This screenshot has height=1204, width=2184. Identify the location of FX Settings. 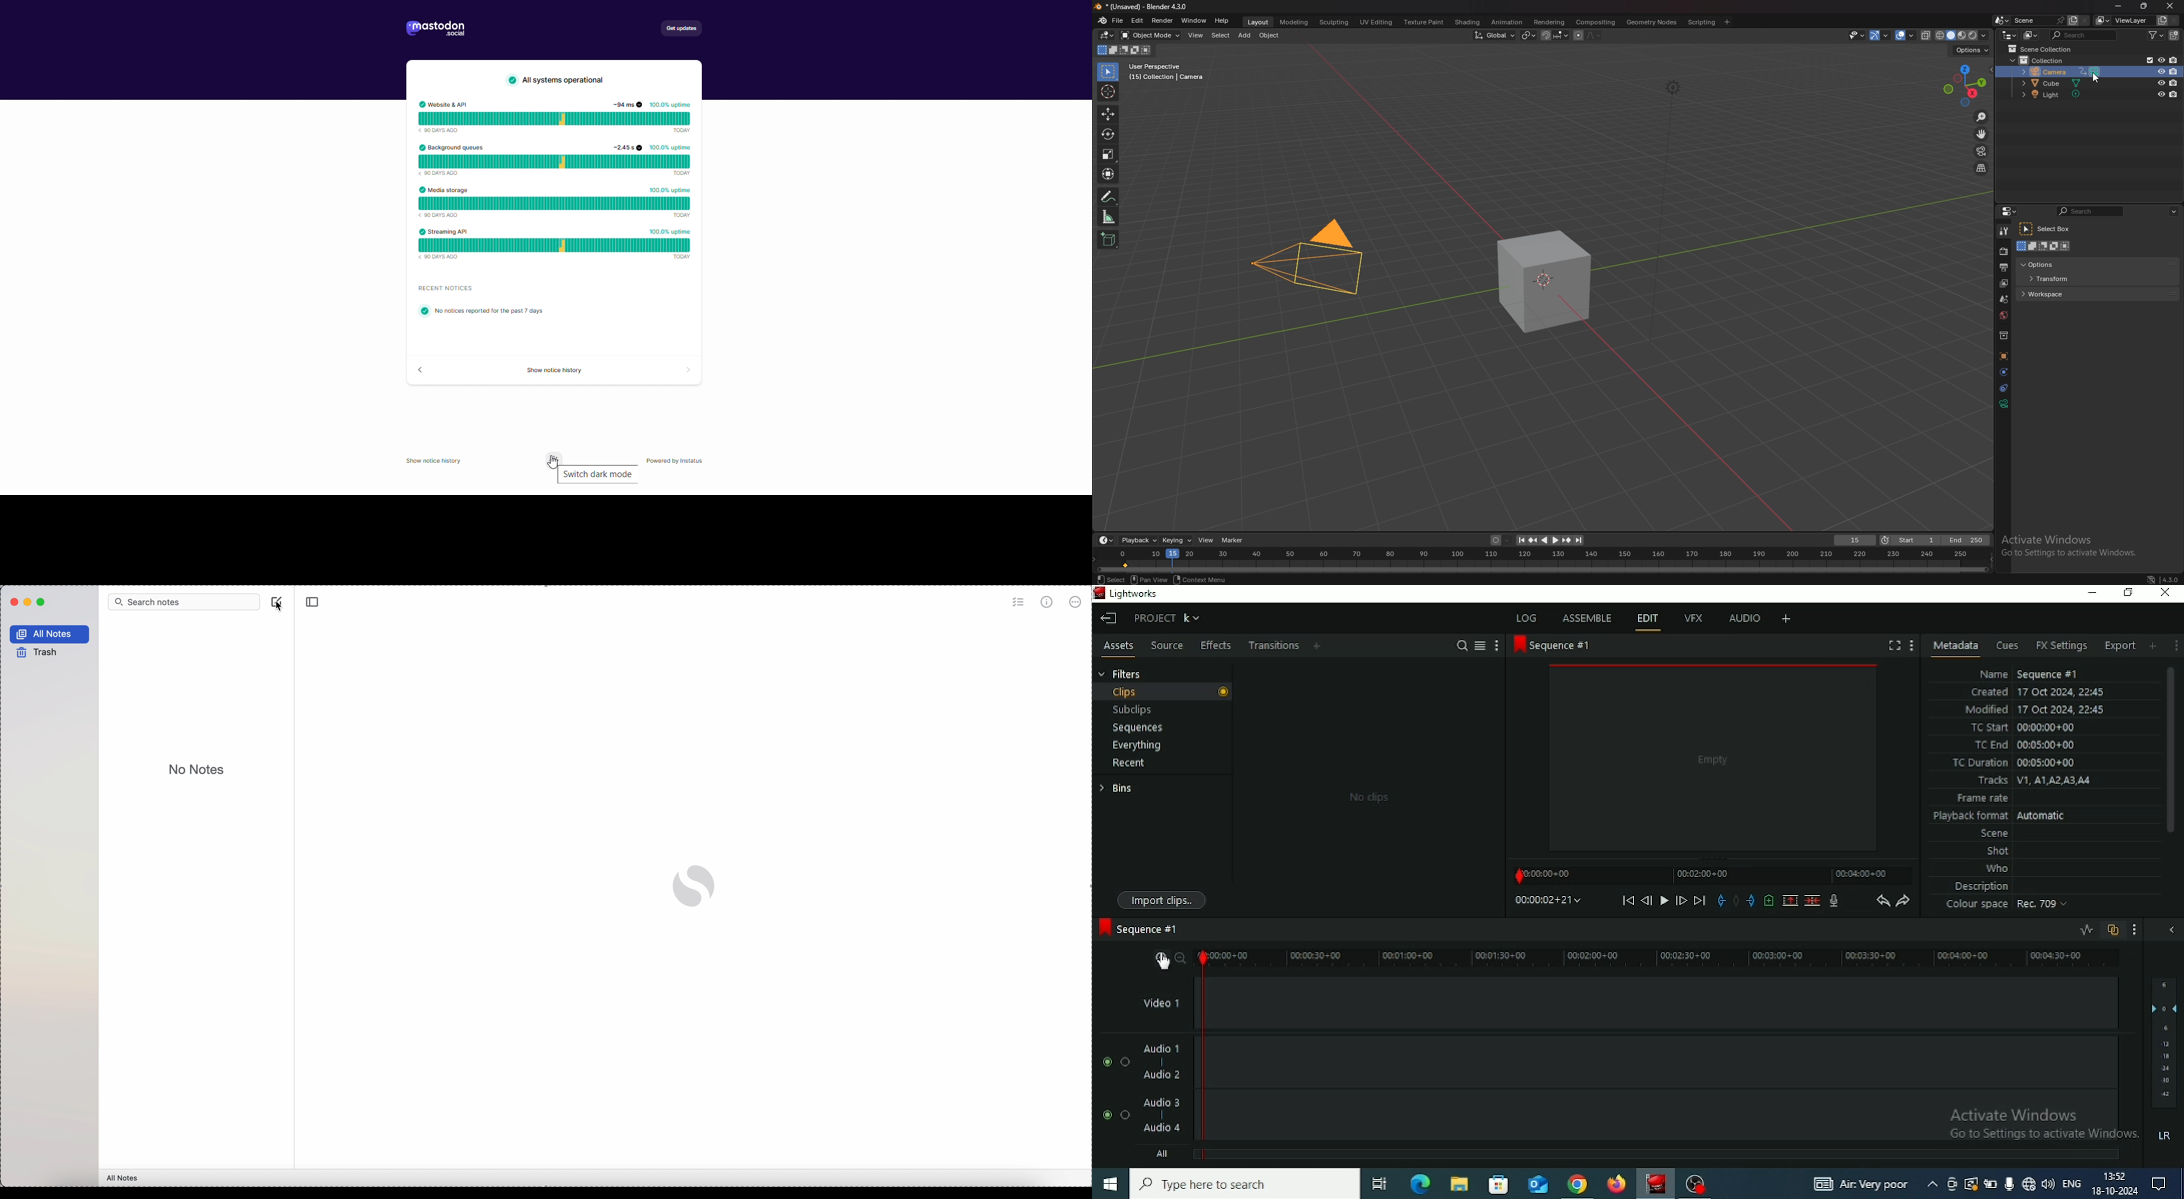
(2061, 646).